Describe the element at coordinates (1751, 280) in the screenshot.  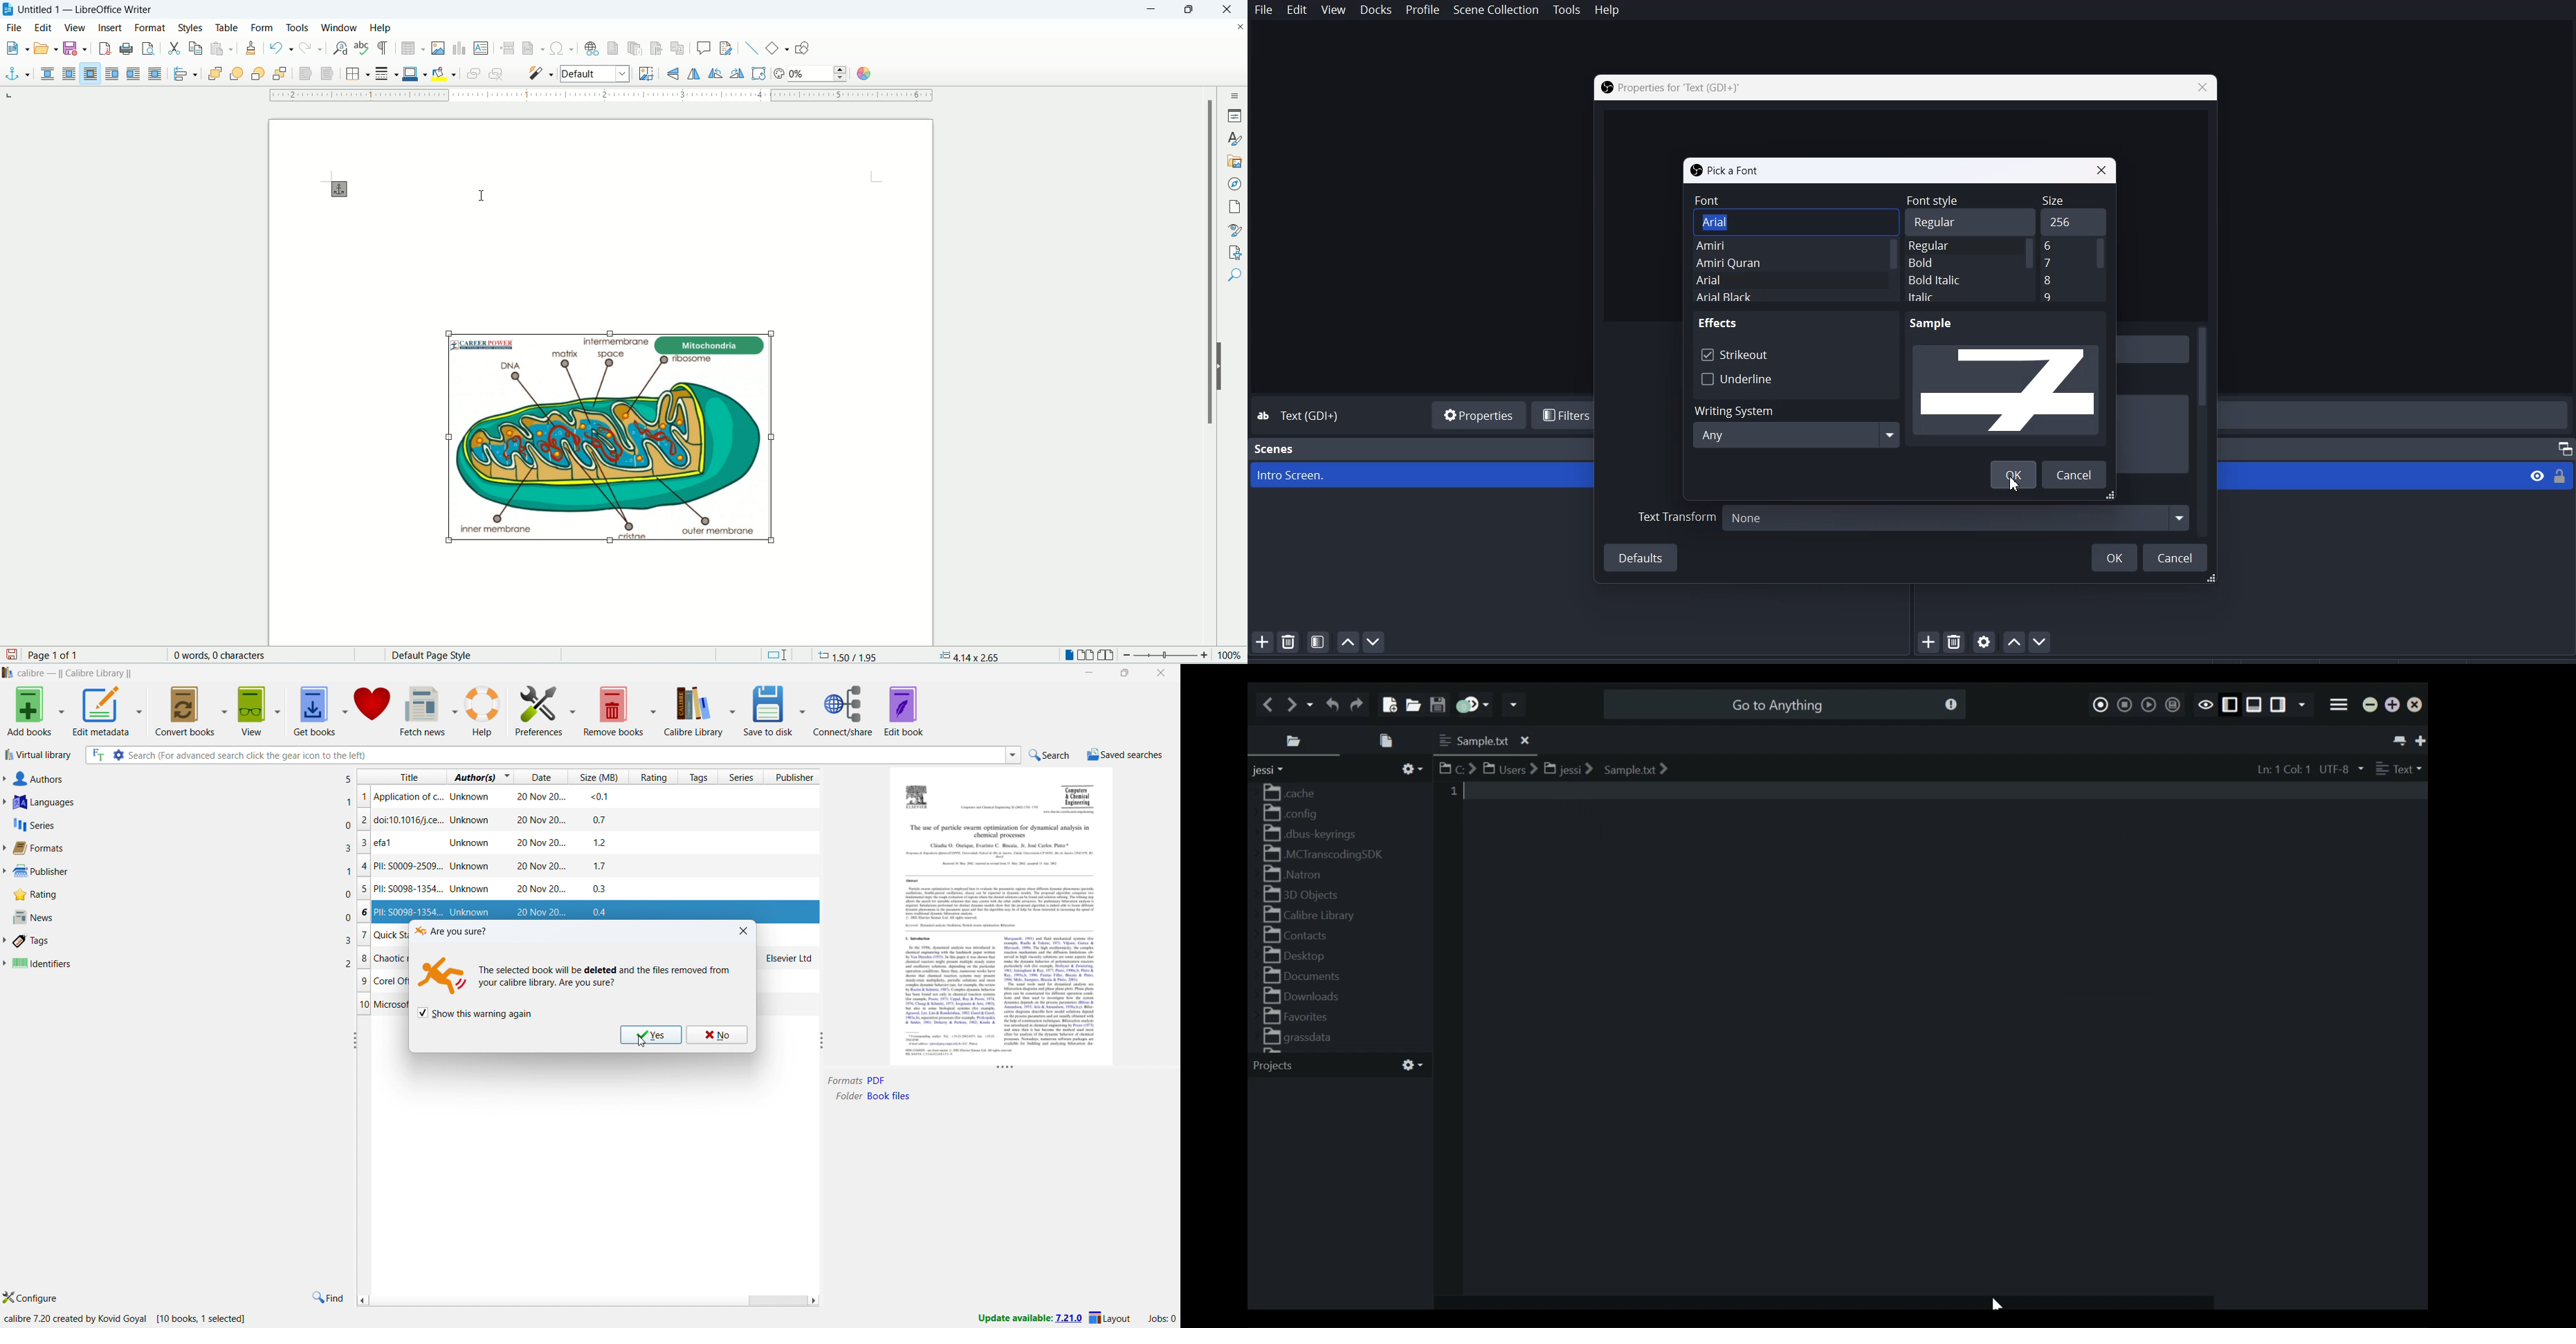
I see `Arial` at that location.